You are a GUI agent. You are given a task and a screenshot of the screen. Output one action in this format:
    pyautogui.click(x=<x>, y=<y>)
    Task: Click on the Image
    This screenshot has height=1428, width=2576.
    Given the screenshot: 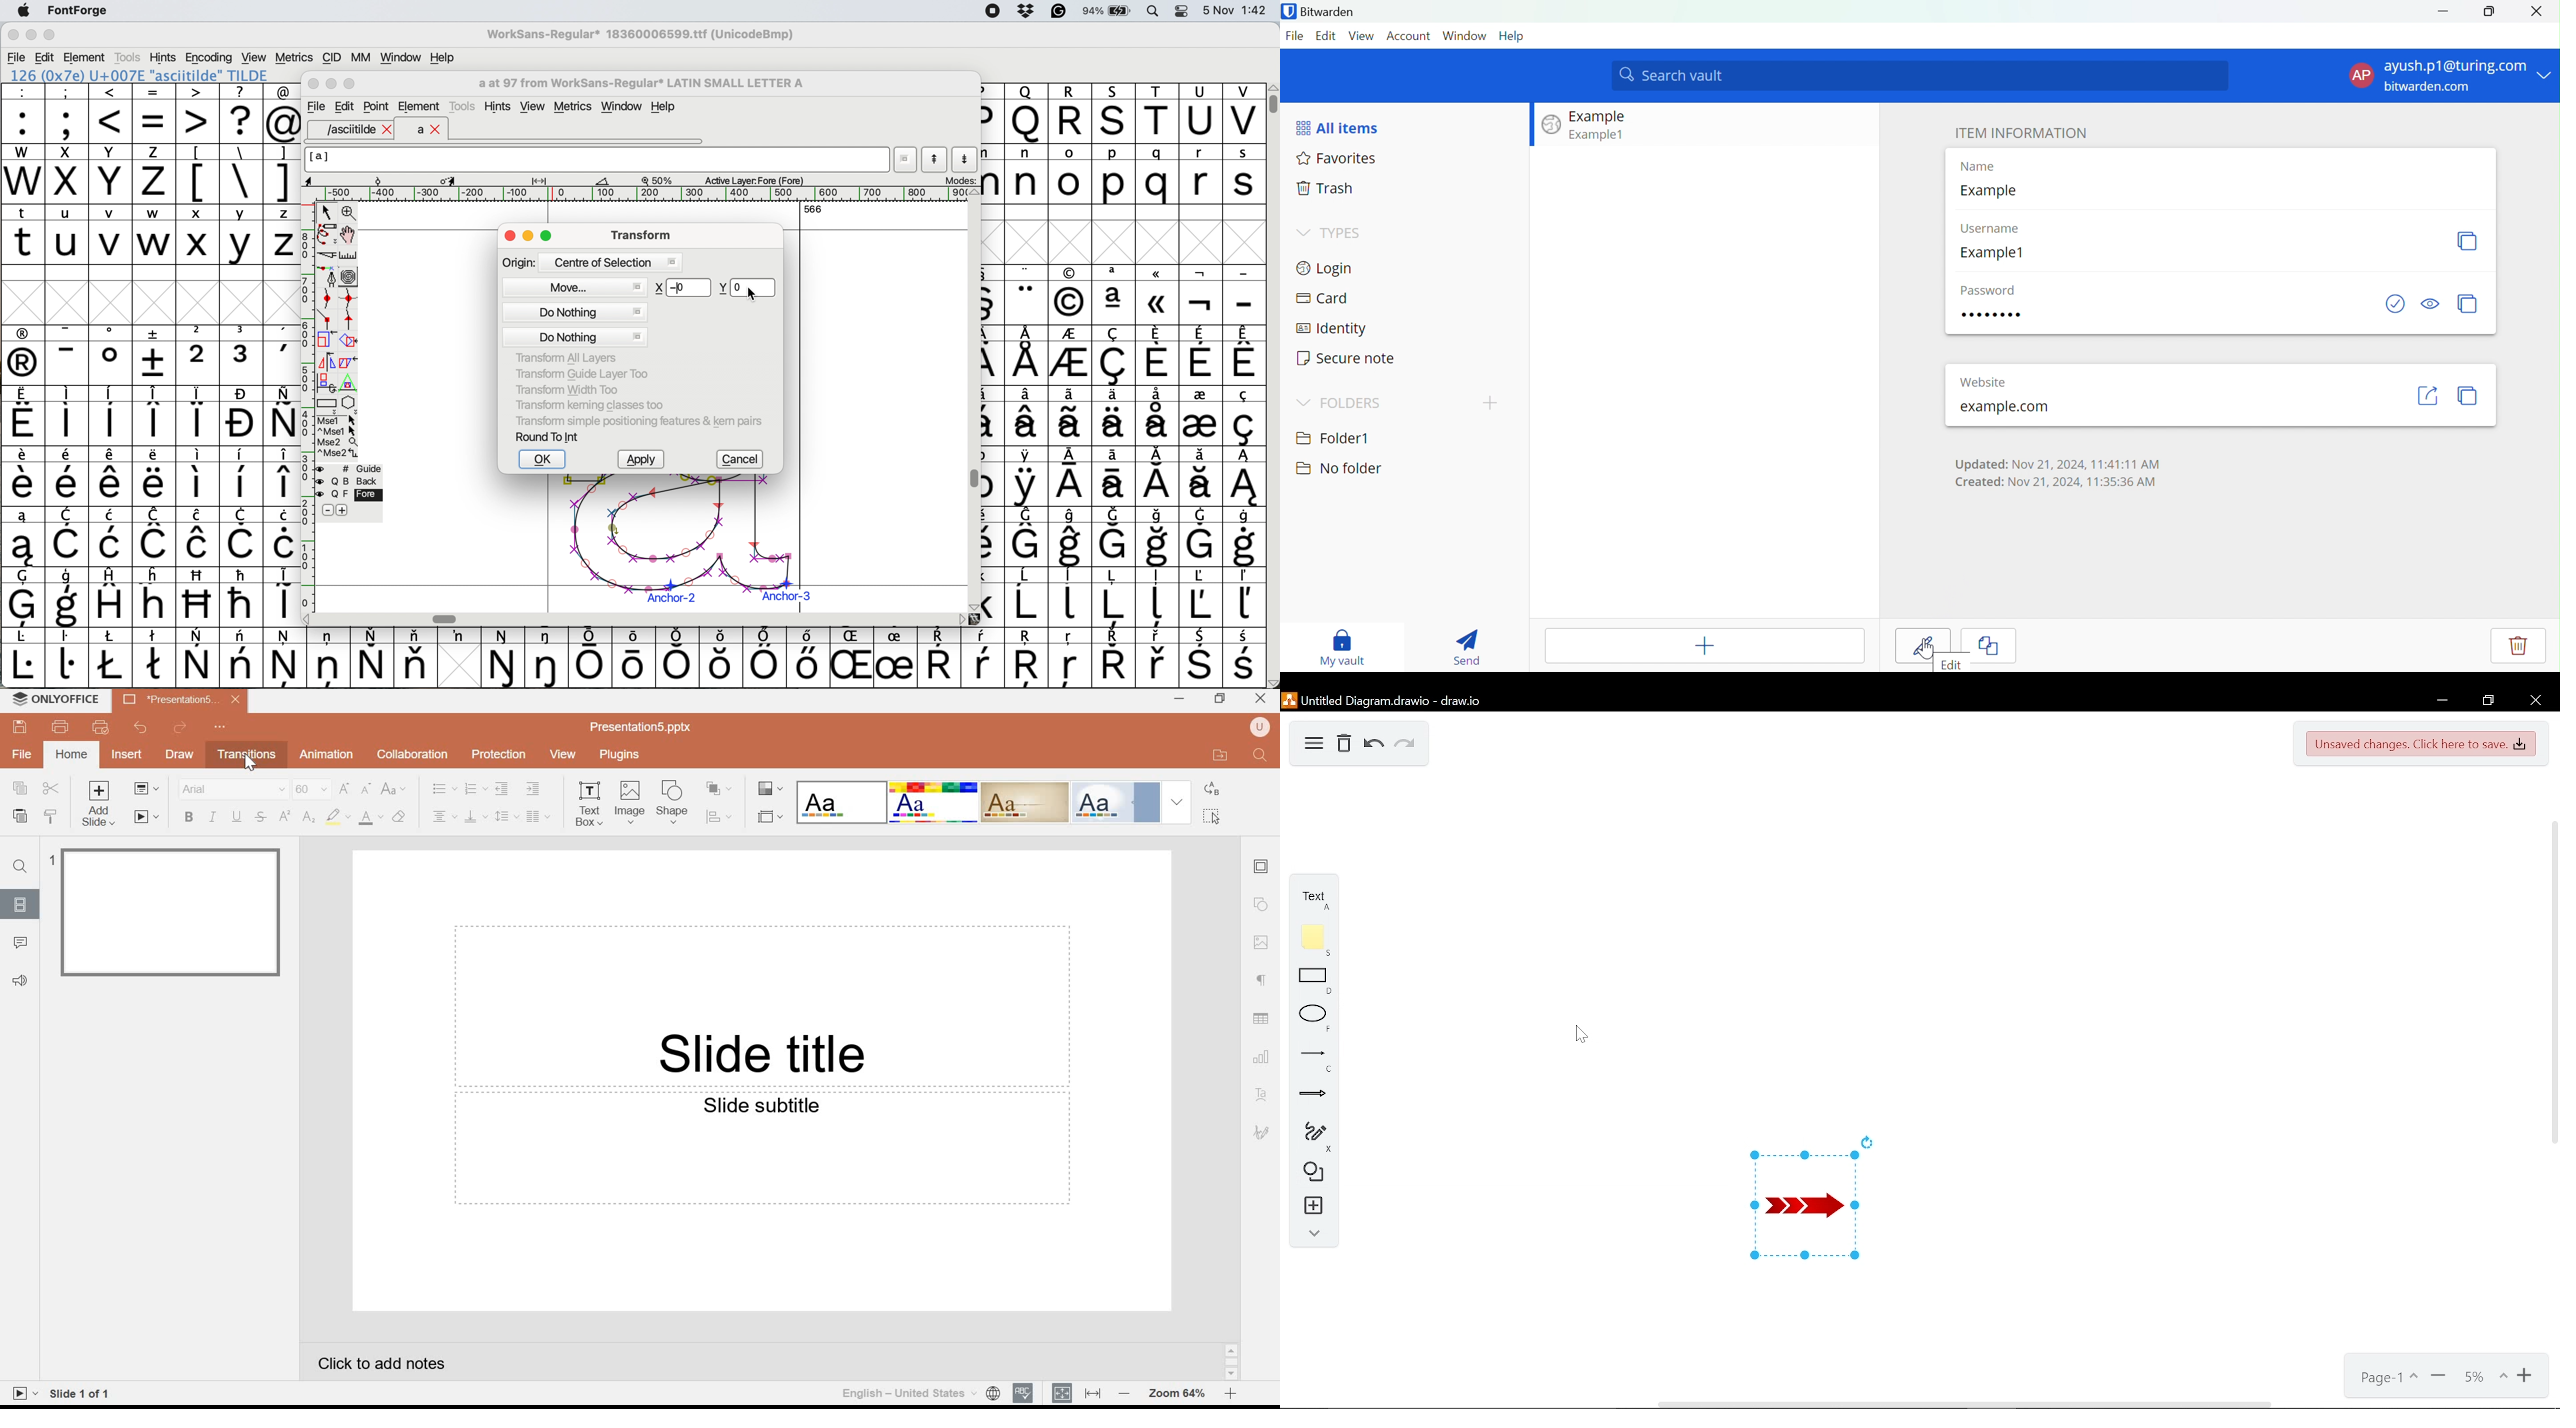 What is the action you would take?
    pyautogui.click(x=1262, y=942)
    